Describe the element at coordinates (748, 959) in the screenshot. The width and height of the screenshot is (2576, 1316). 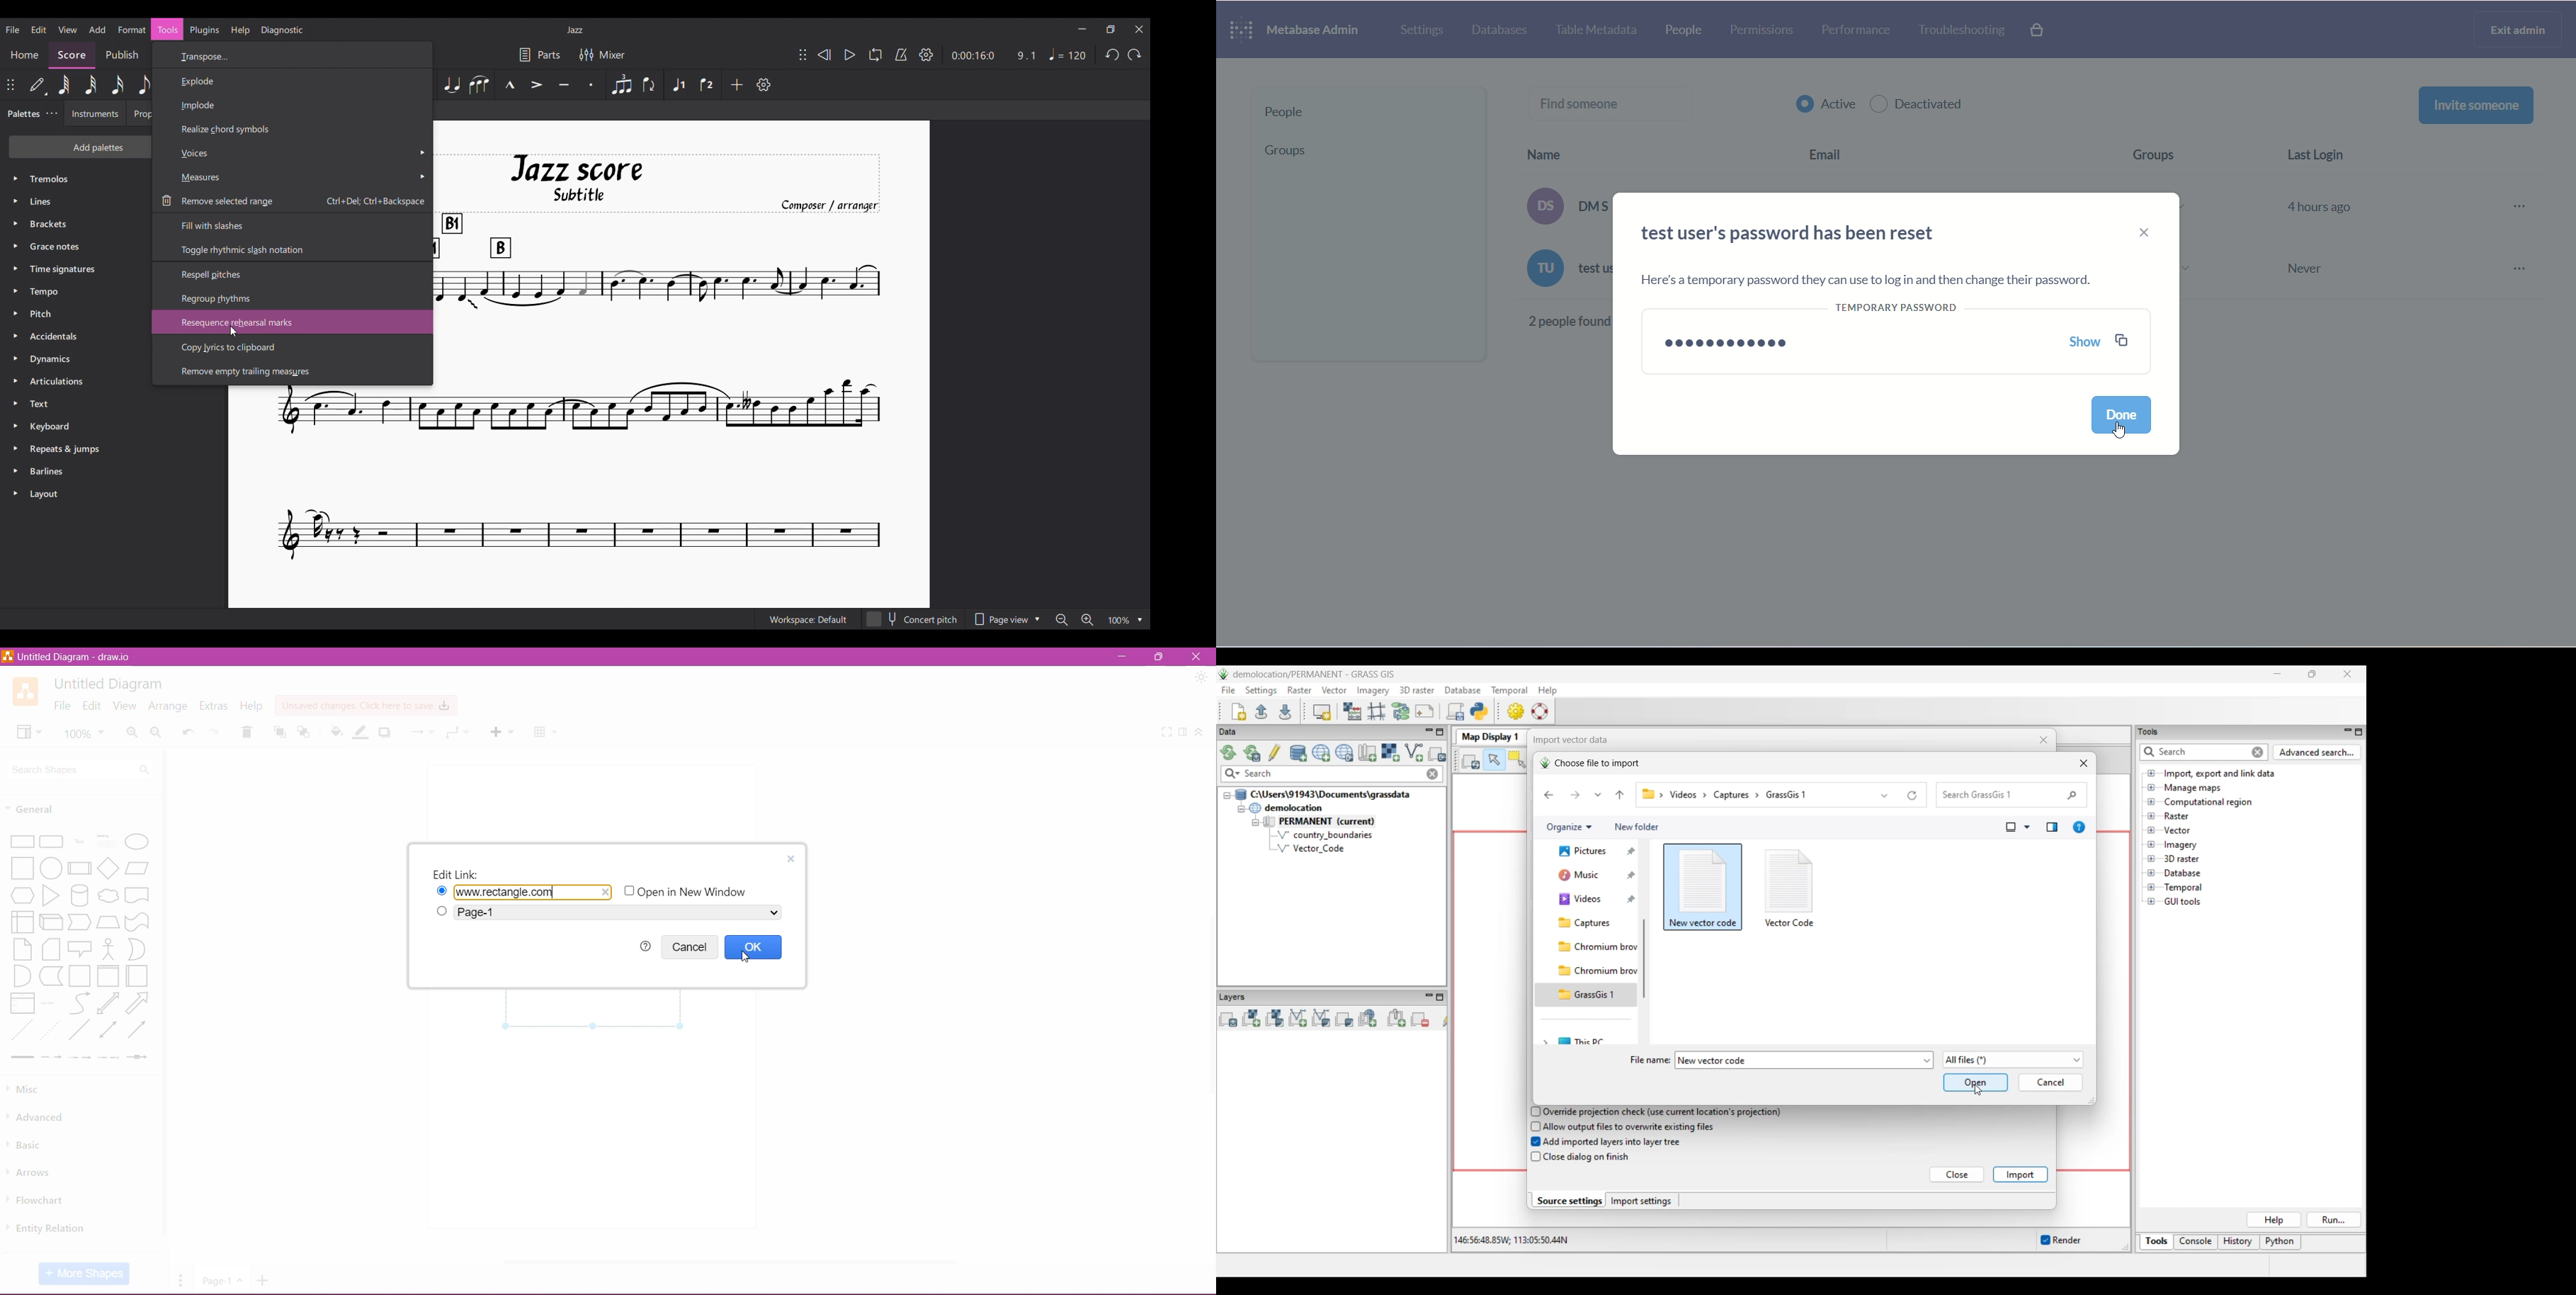
I see `cursor` at that location.